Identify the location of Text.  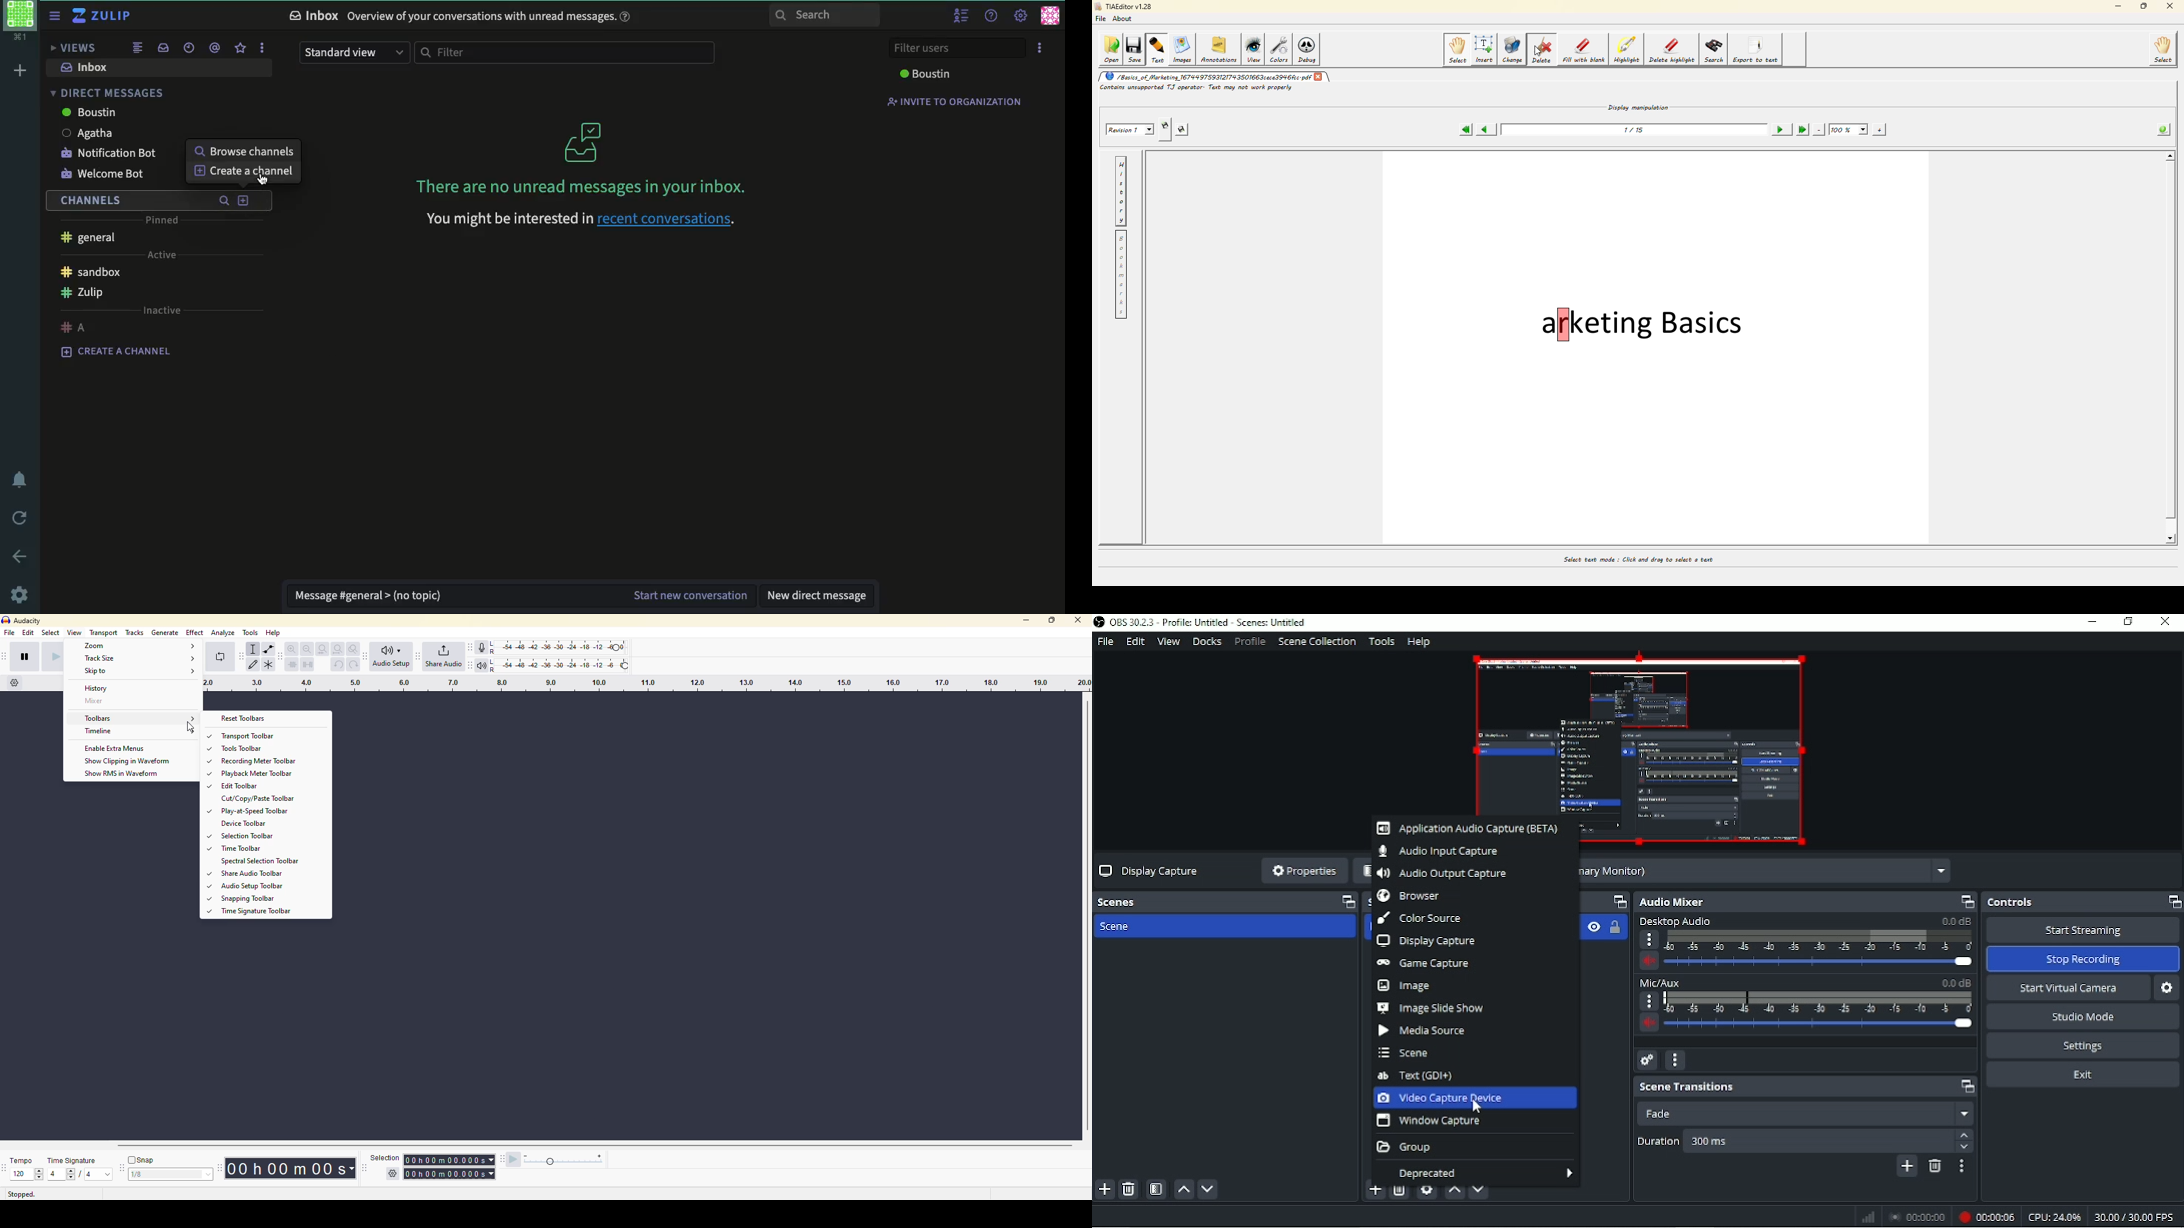
(1421, 1074).